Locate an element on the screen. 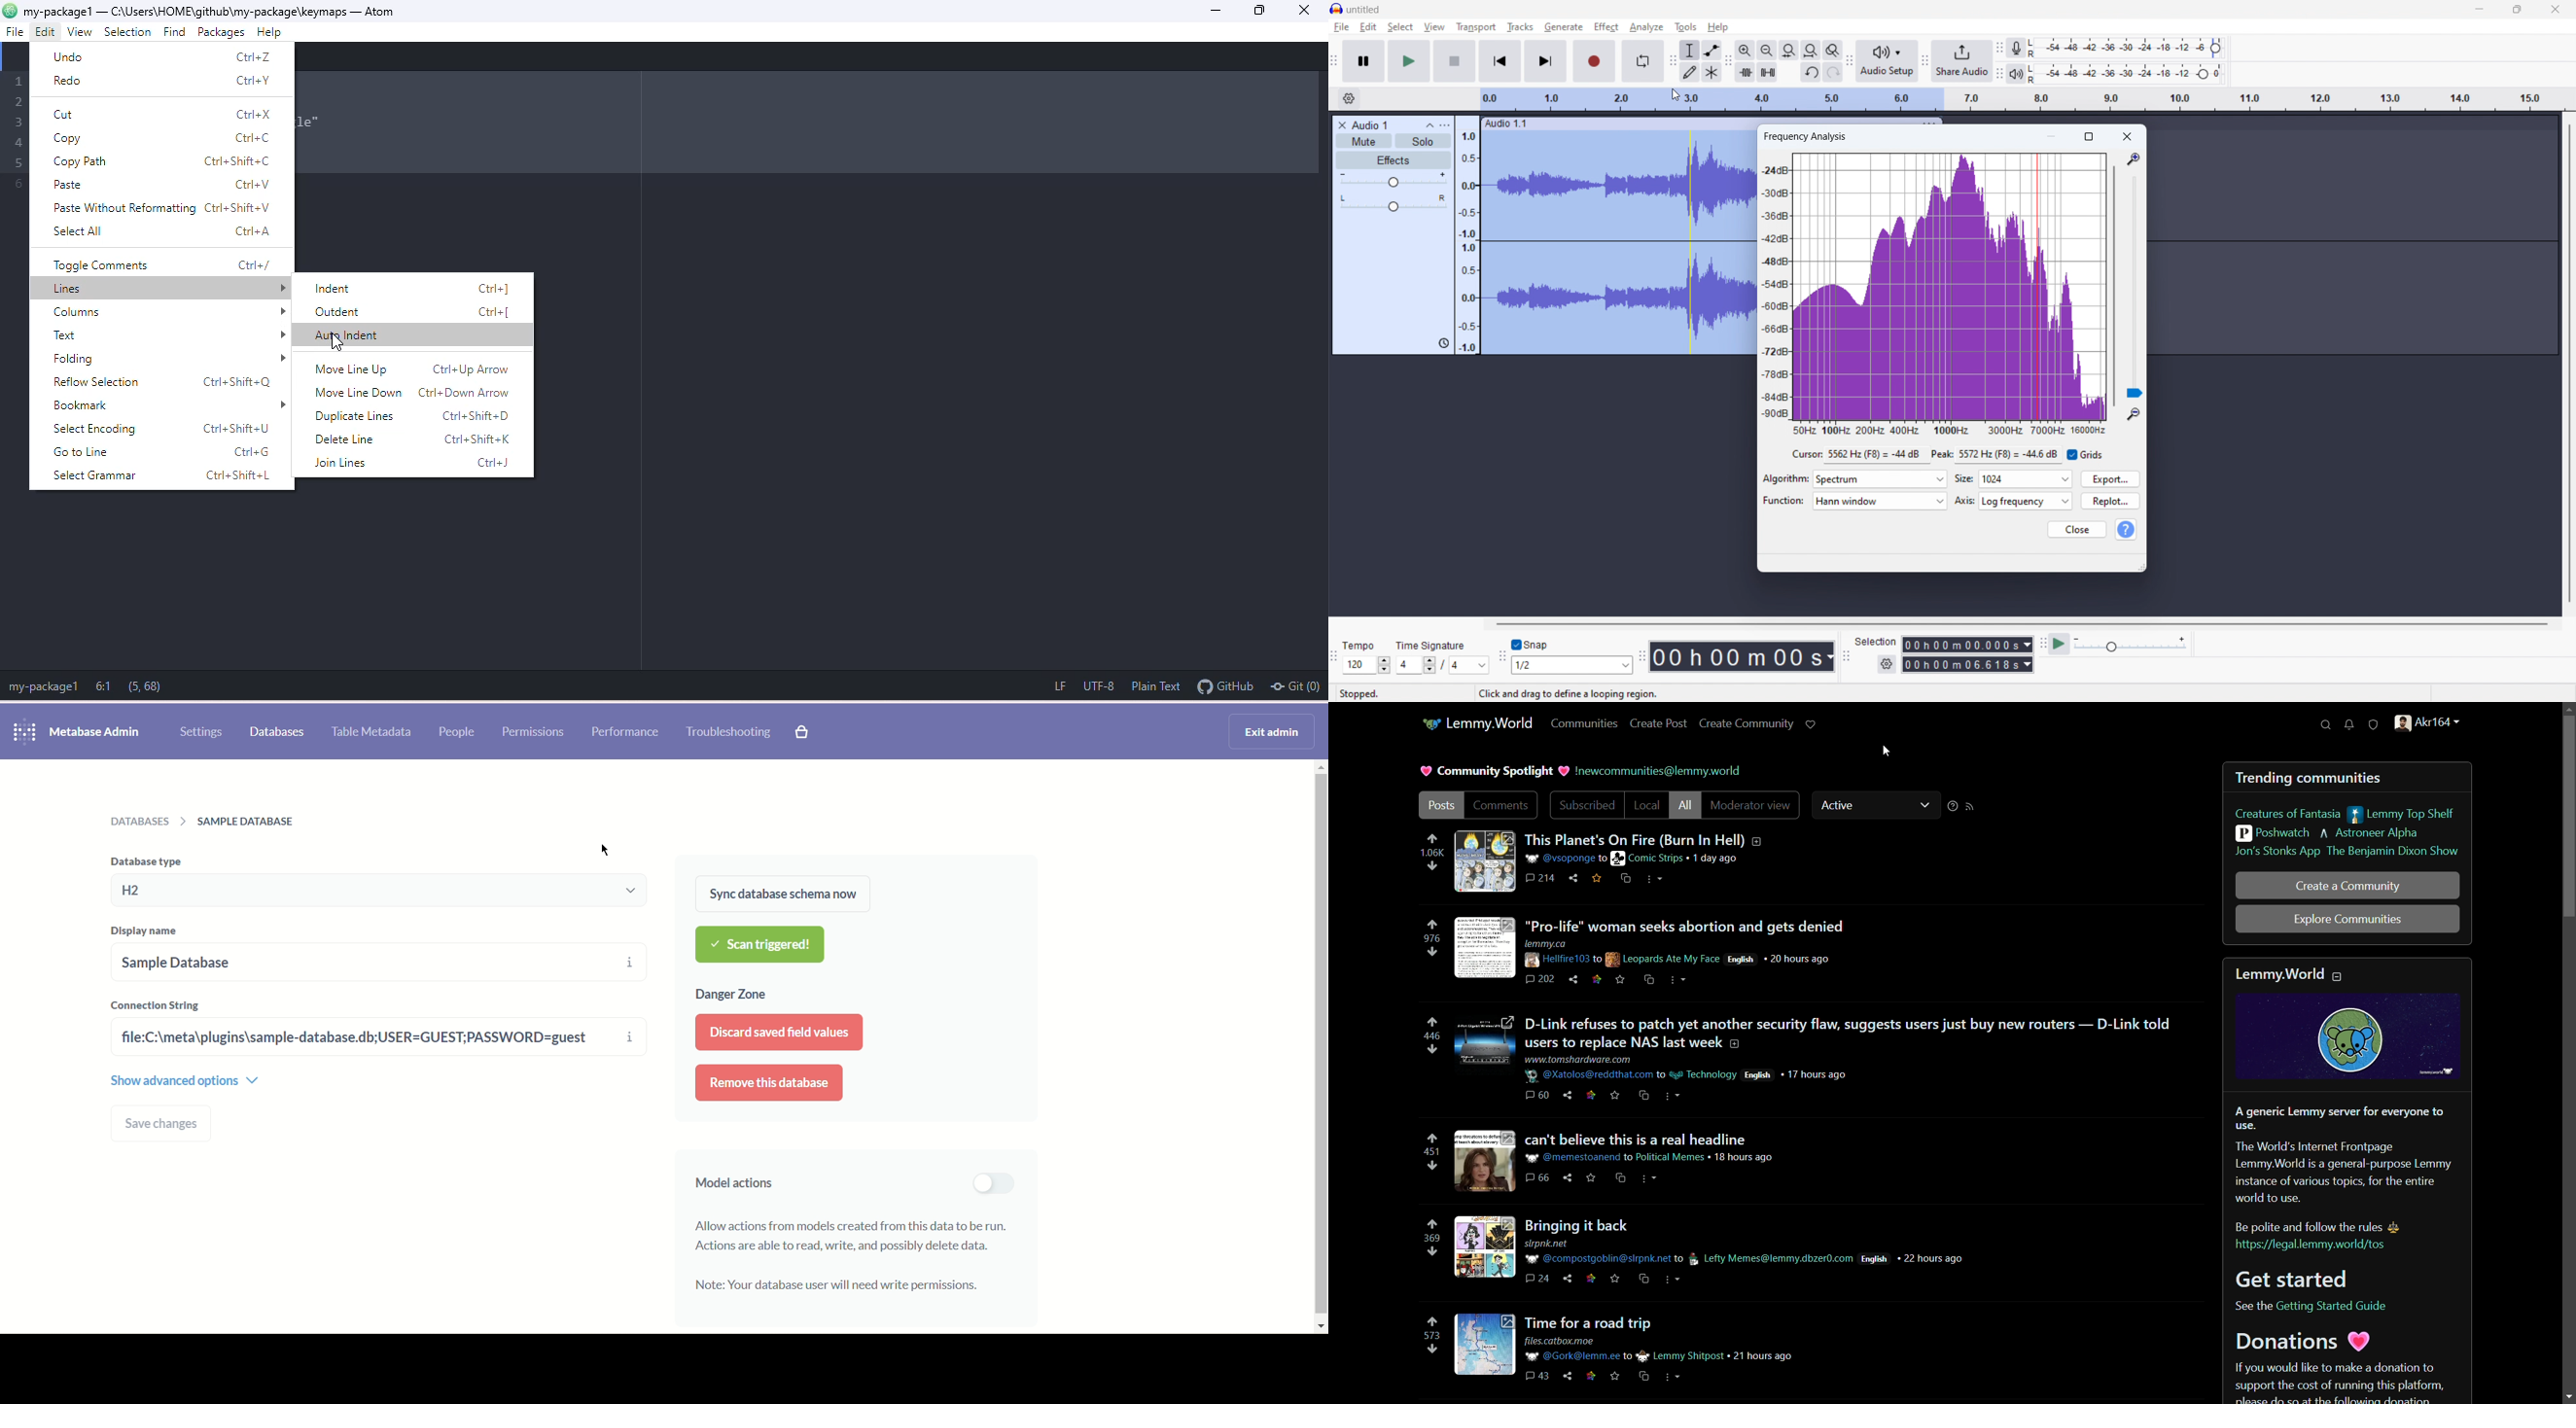 Image resolution: width=2576 pixels, height=1428 pixels. plain text is located at coordinates (1158, 687).